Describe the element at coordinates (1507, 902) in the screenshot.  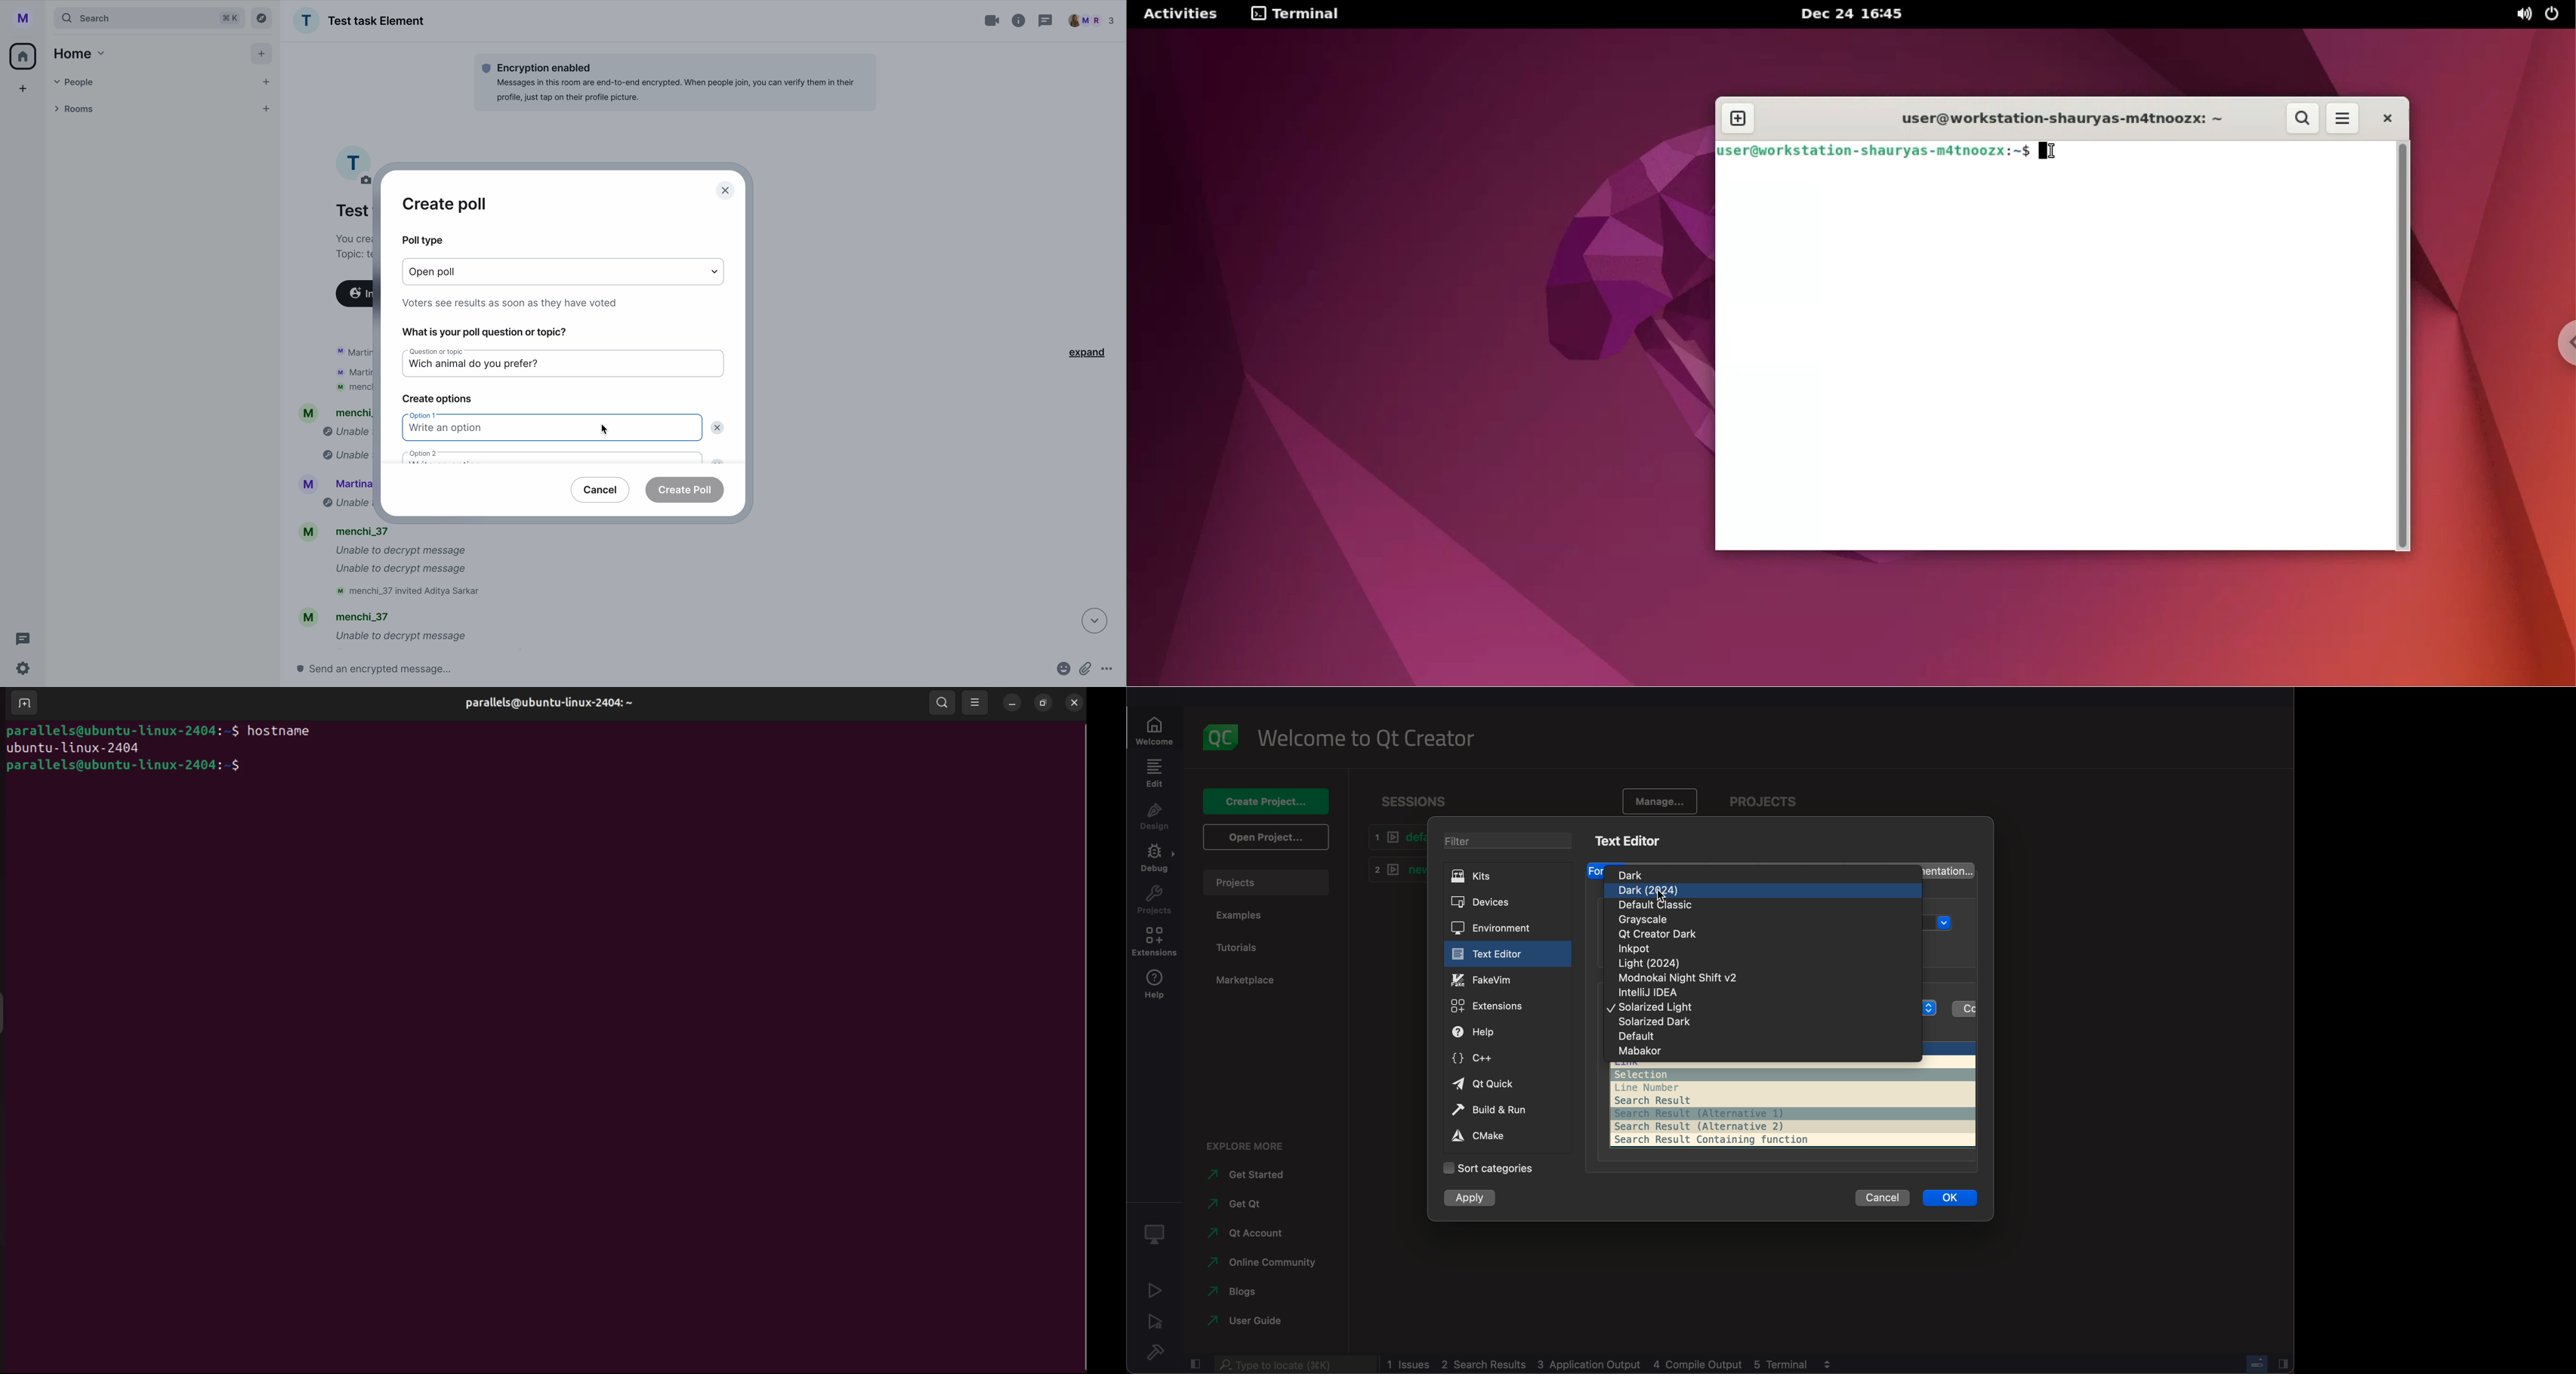
I see `devices` at that location.